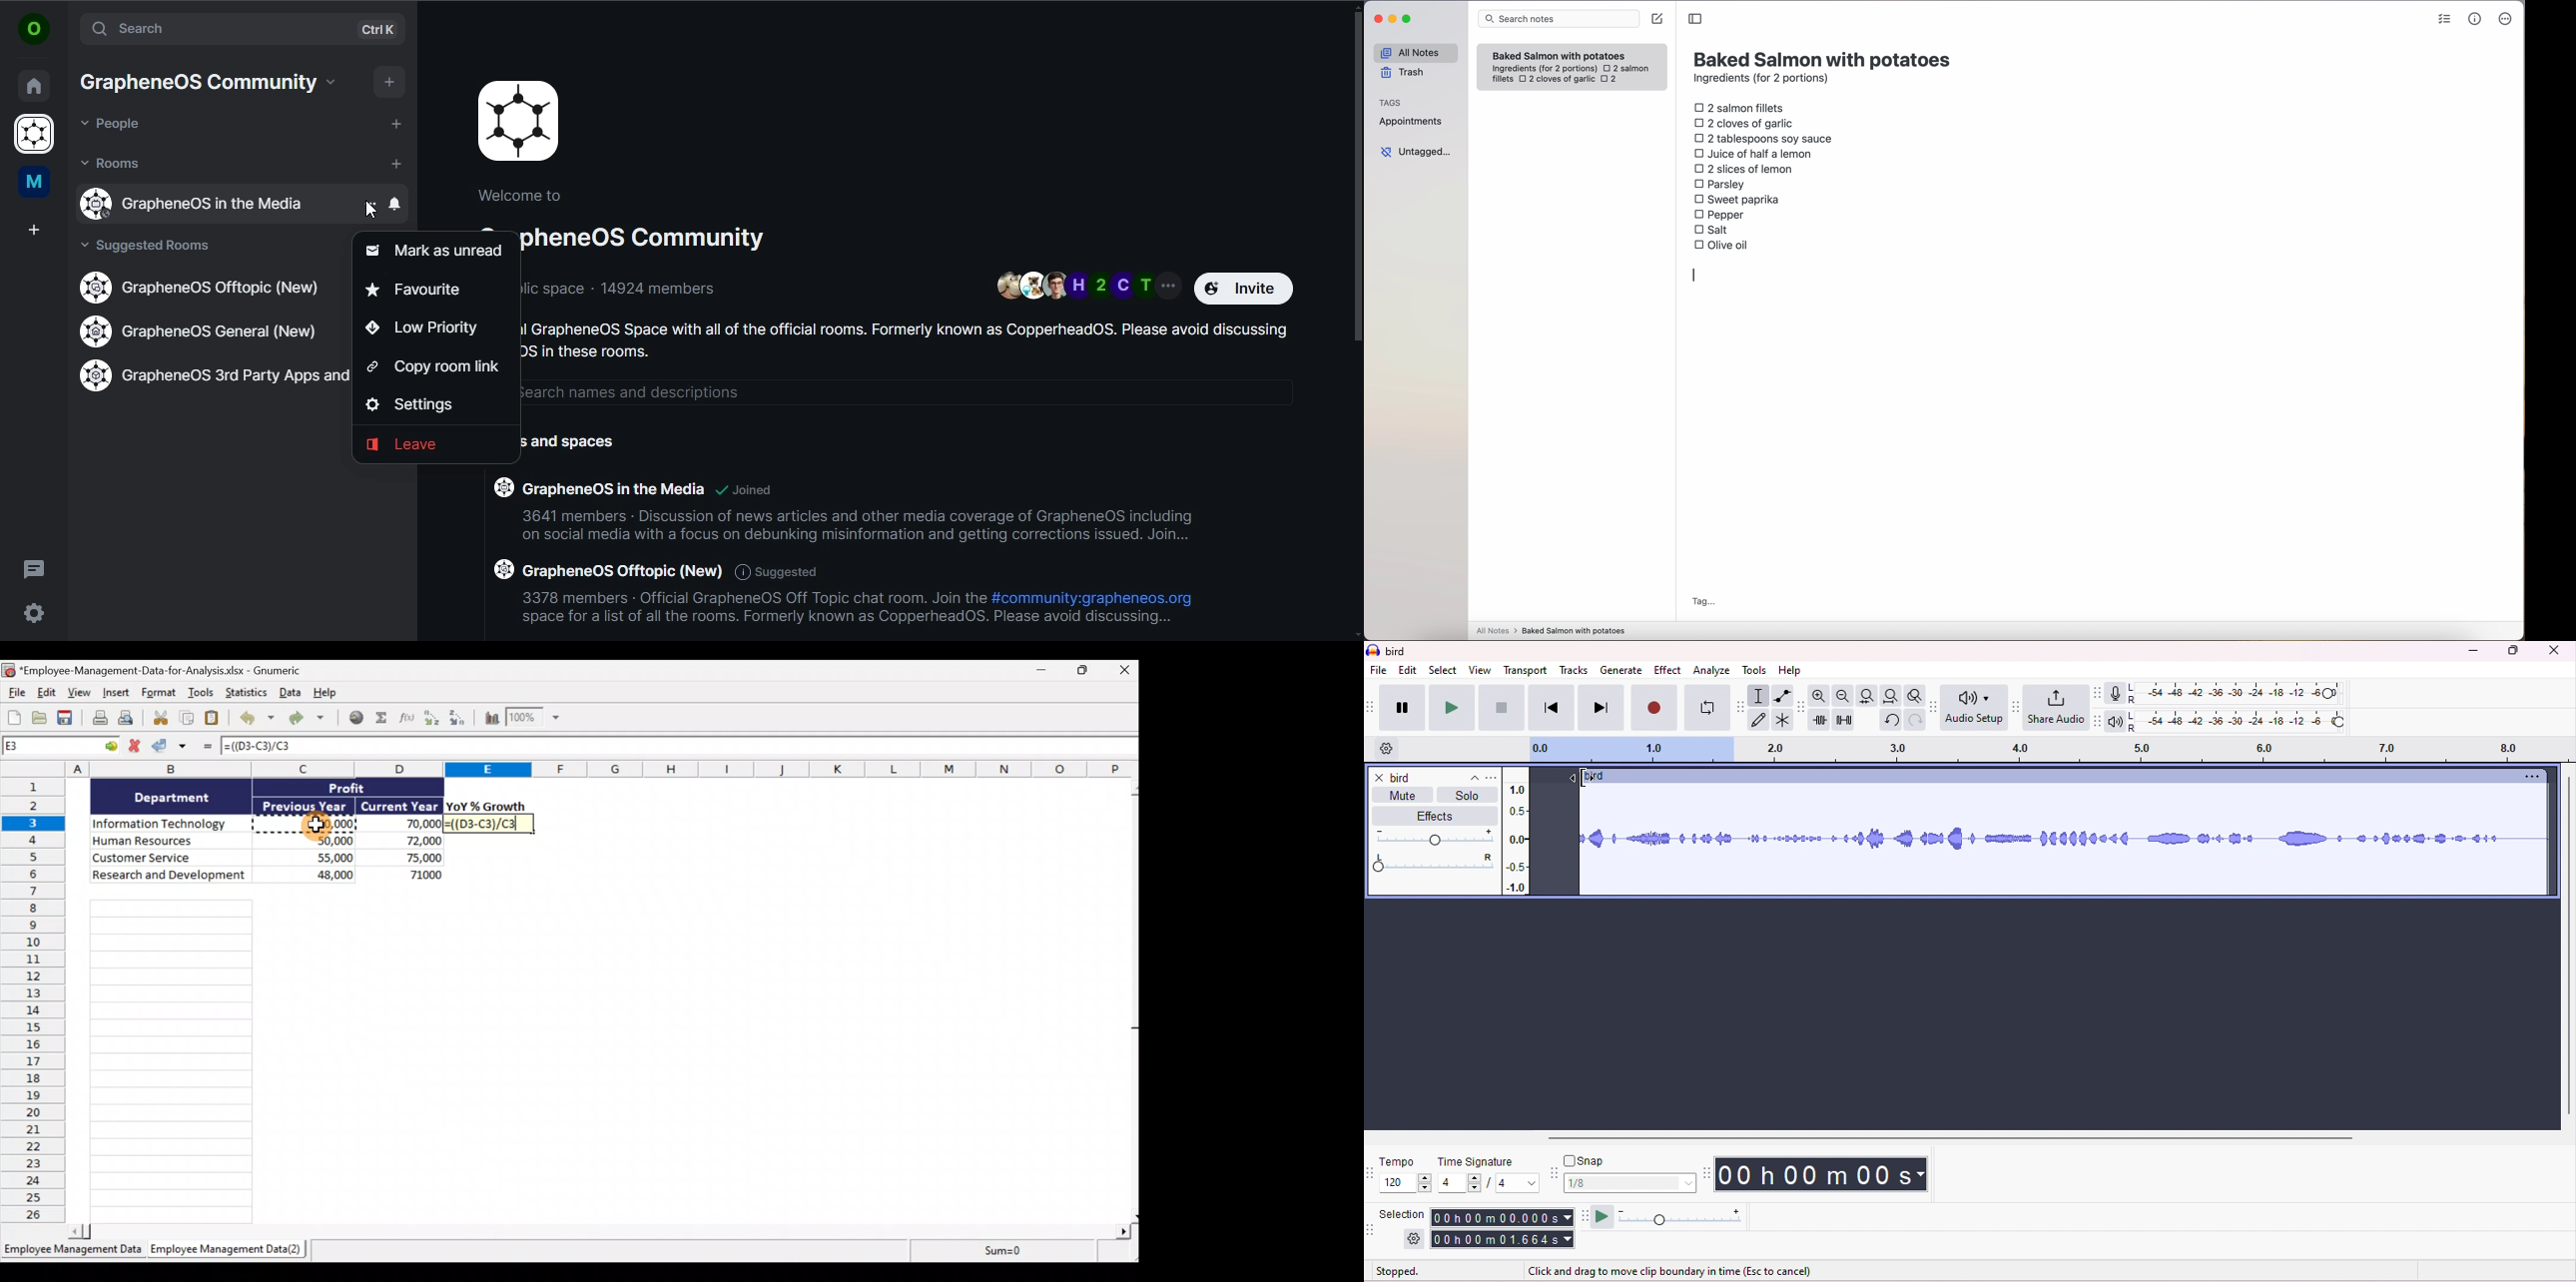 The image size is (2576, 1288). I want to click on horizontal scroll bar, so click(1956, 1137).